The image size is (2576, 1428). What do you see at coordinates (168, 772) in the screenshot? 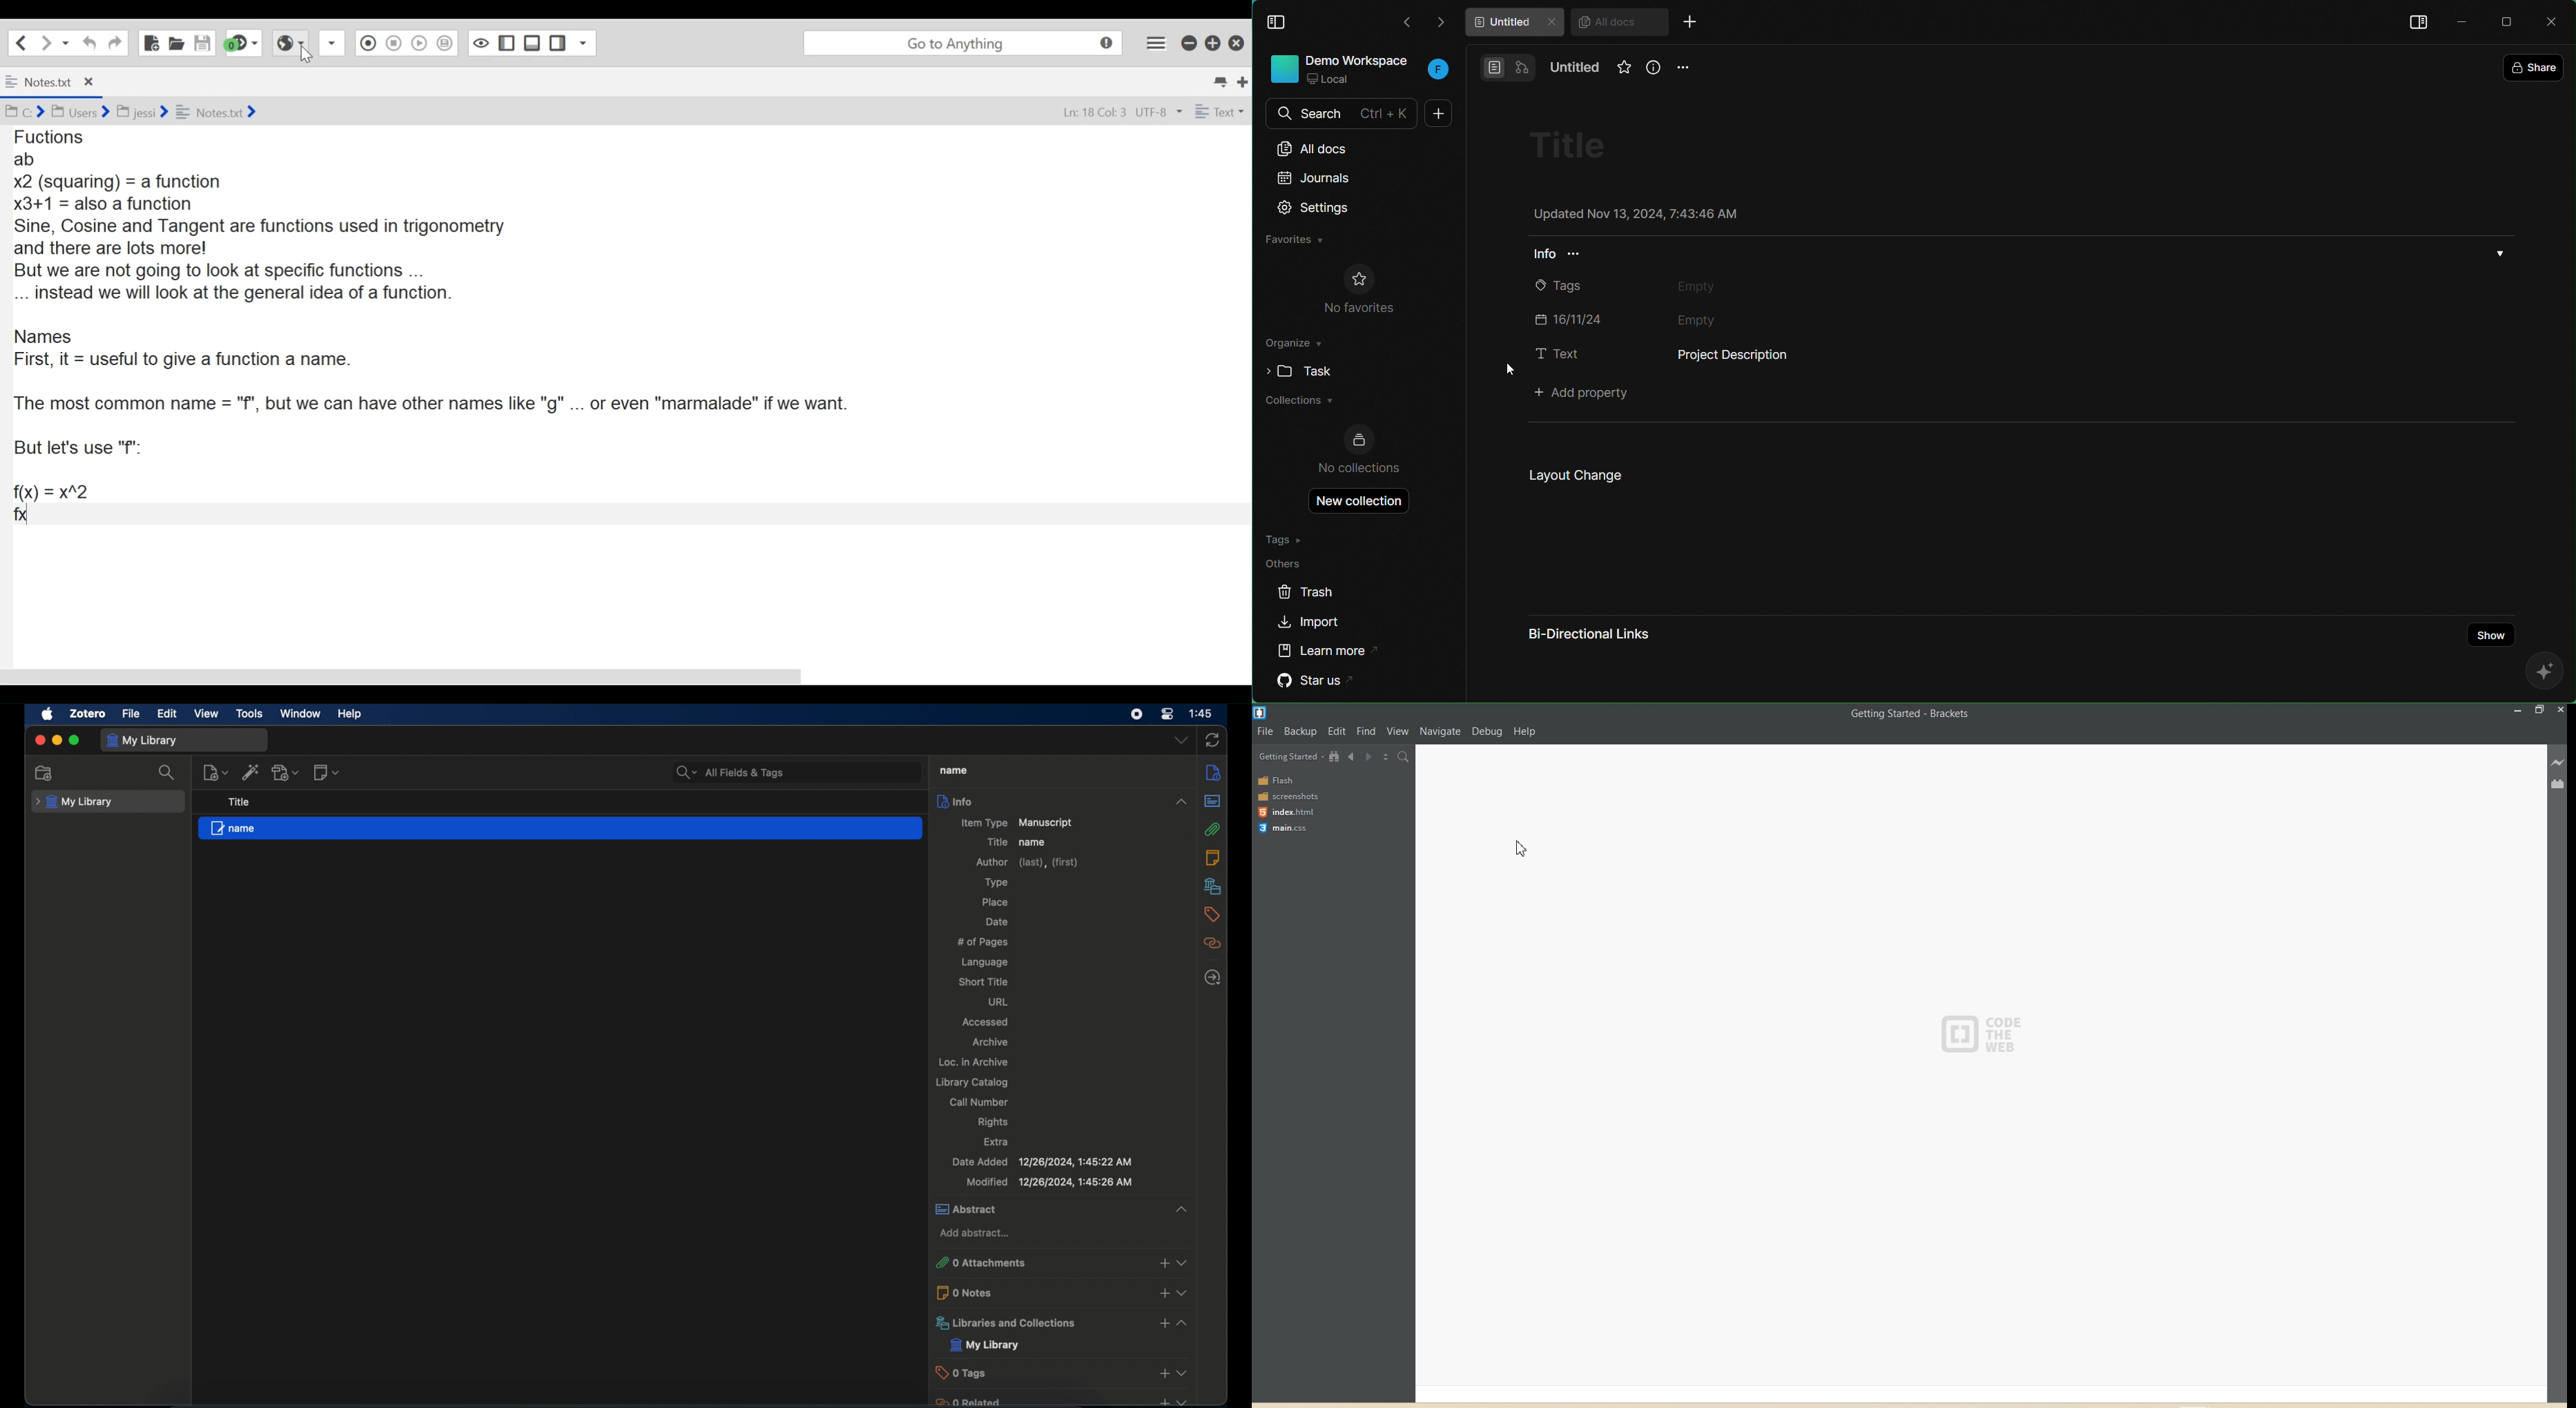
I see `search` at bounding box center [168, 772].